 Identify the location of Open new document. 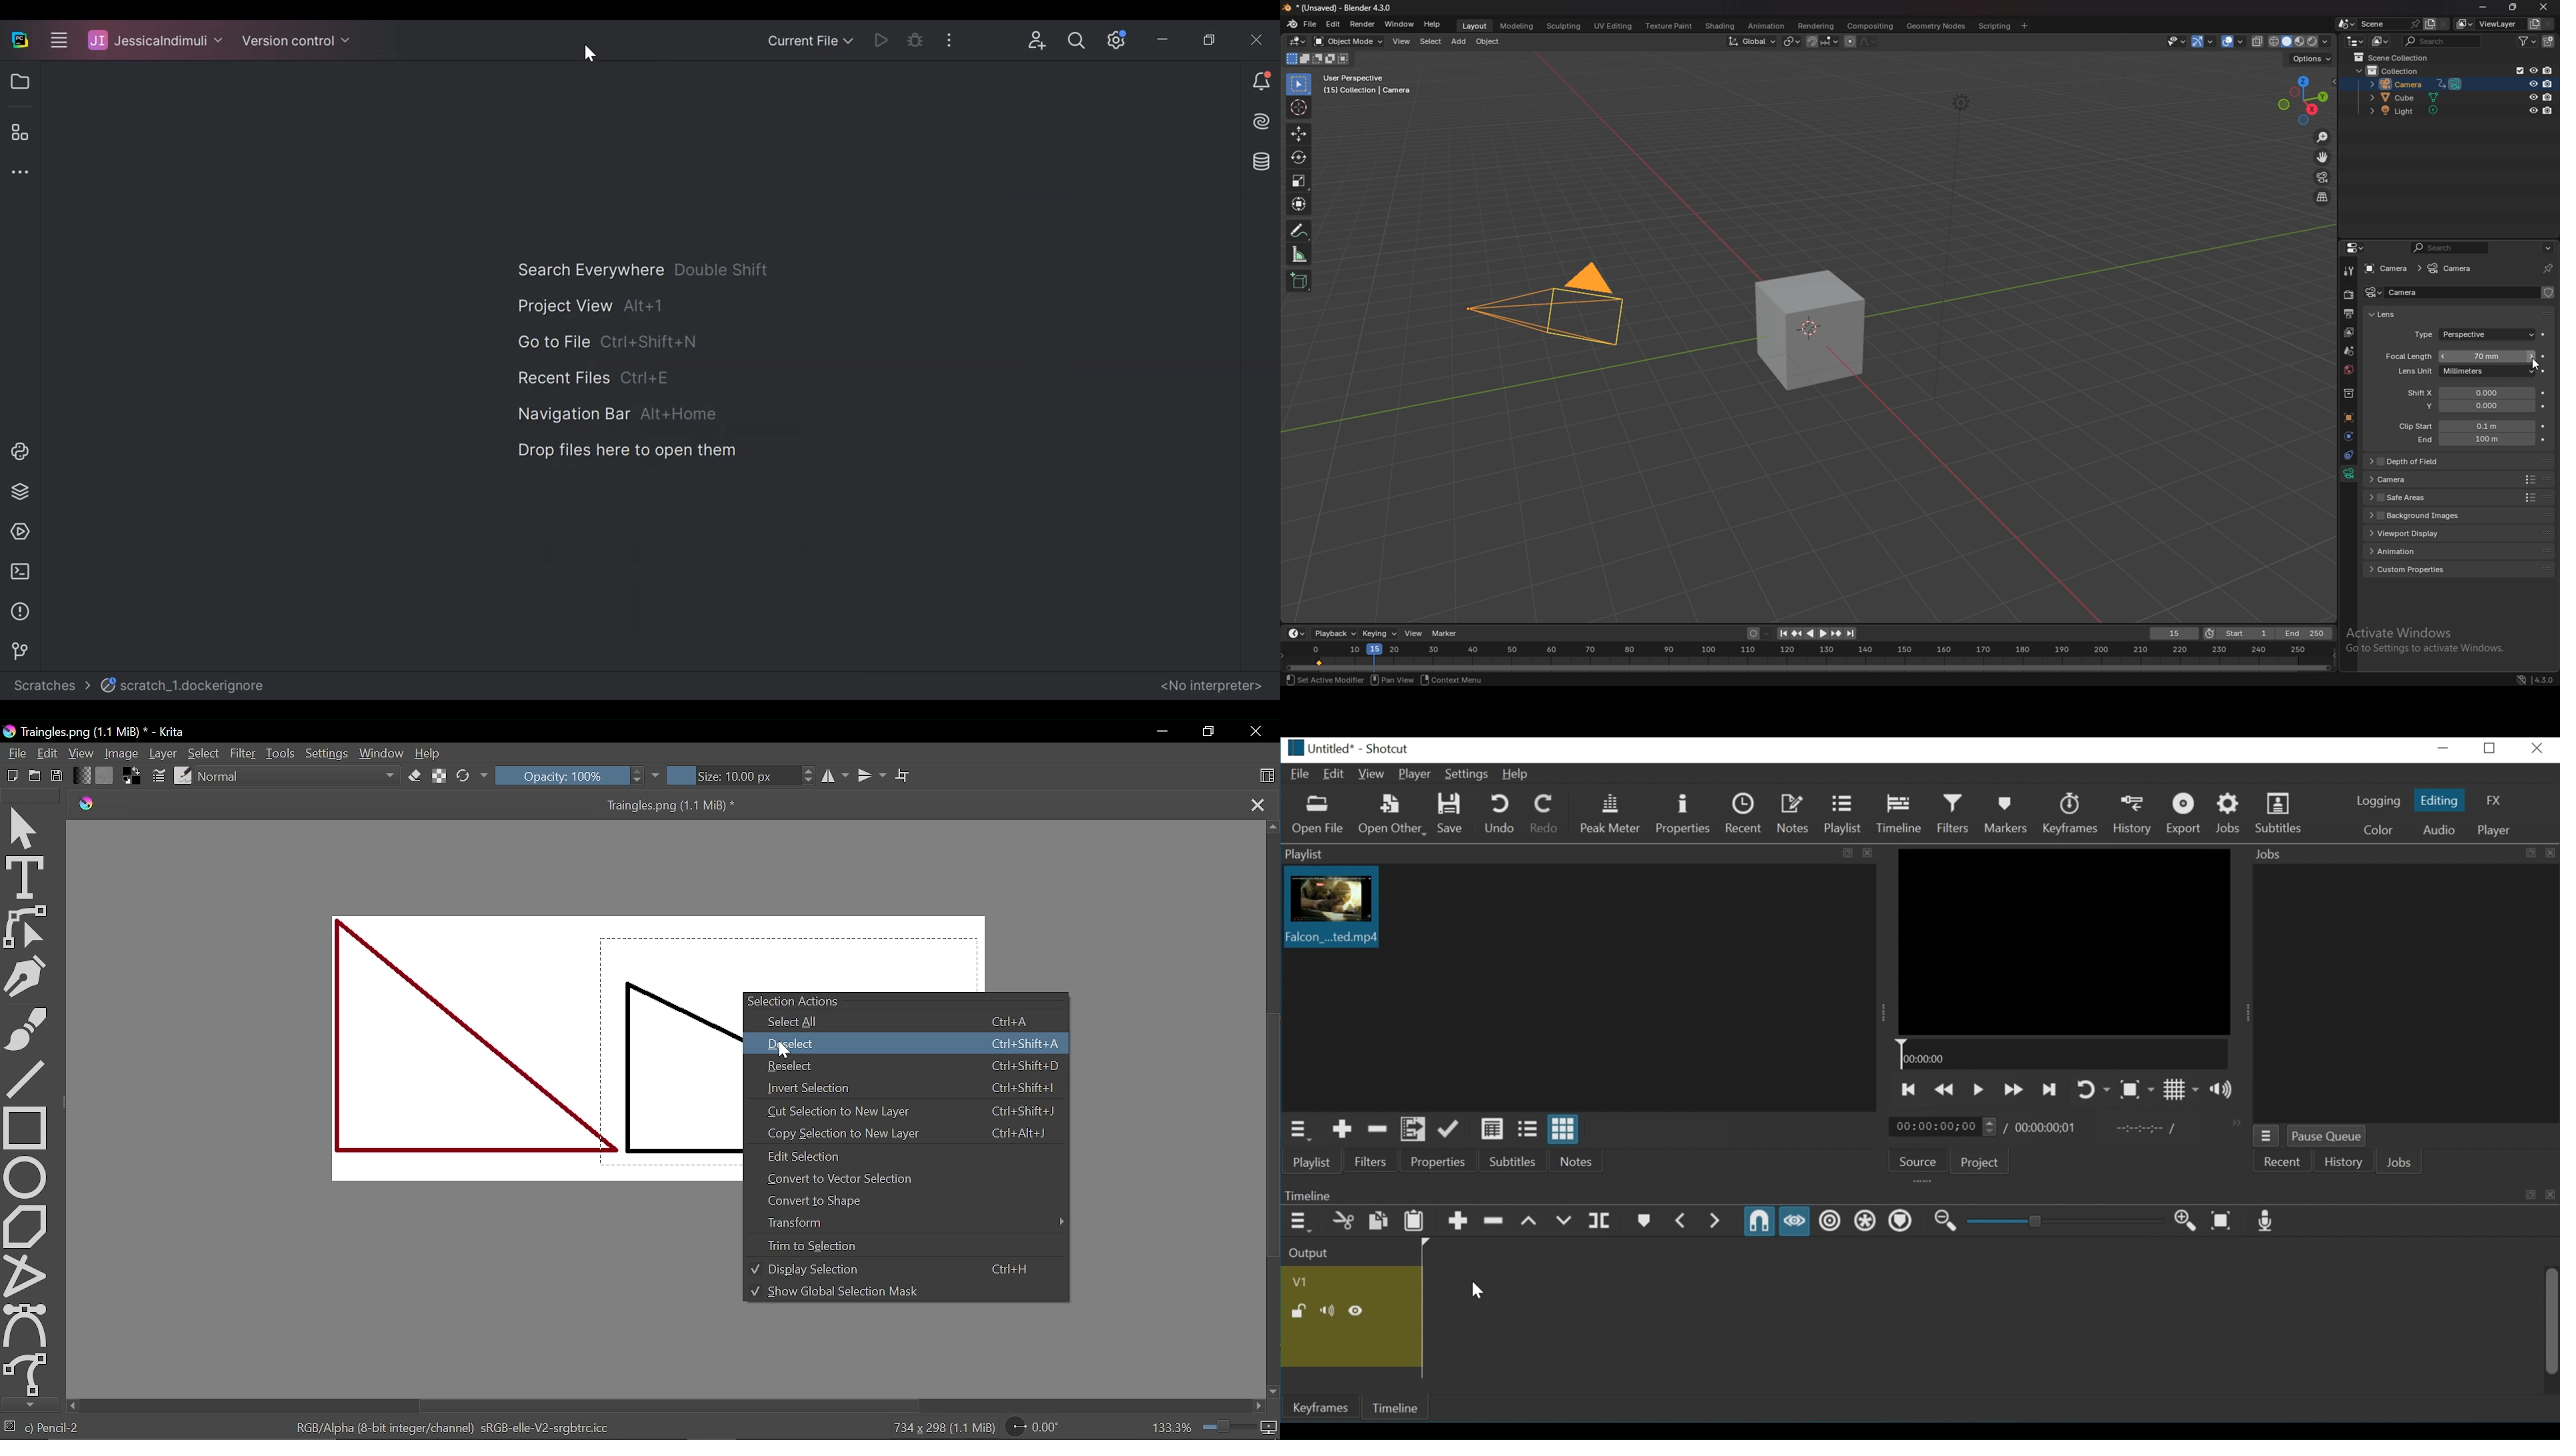
(35, 776).